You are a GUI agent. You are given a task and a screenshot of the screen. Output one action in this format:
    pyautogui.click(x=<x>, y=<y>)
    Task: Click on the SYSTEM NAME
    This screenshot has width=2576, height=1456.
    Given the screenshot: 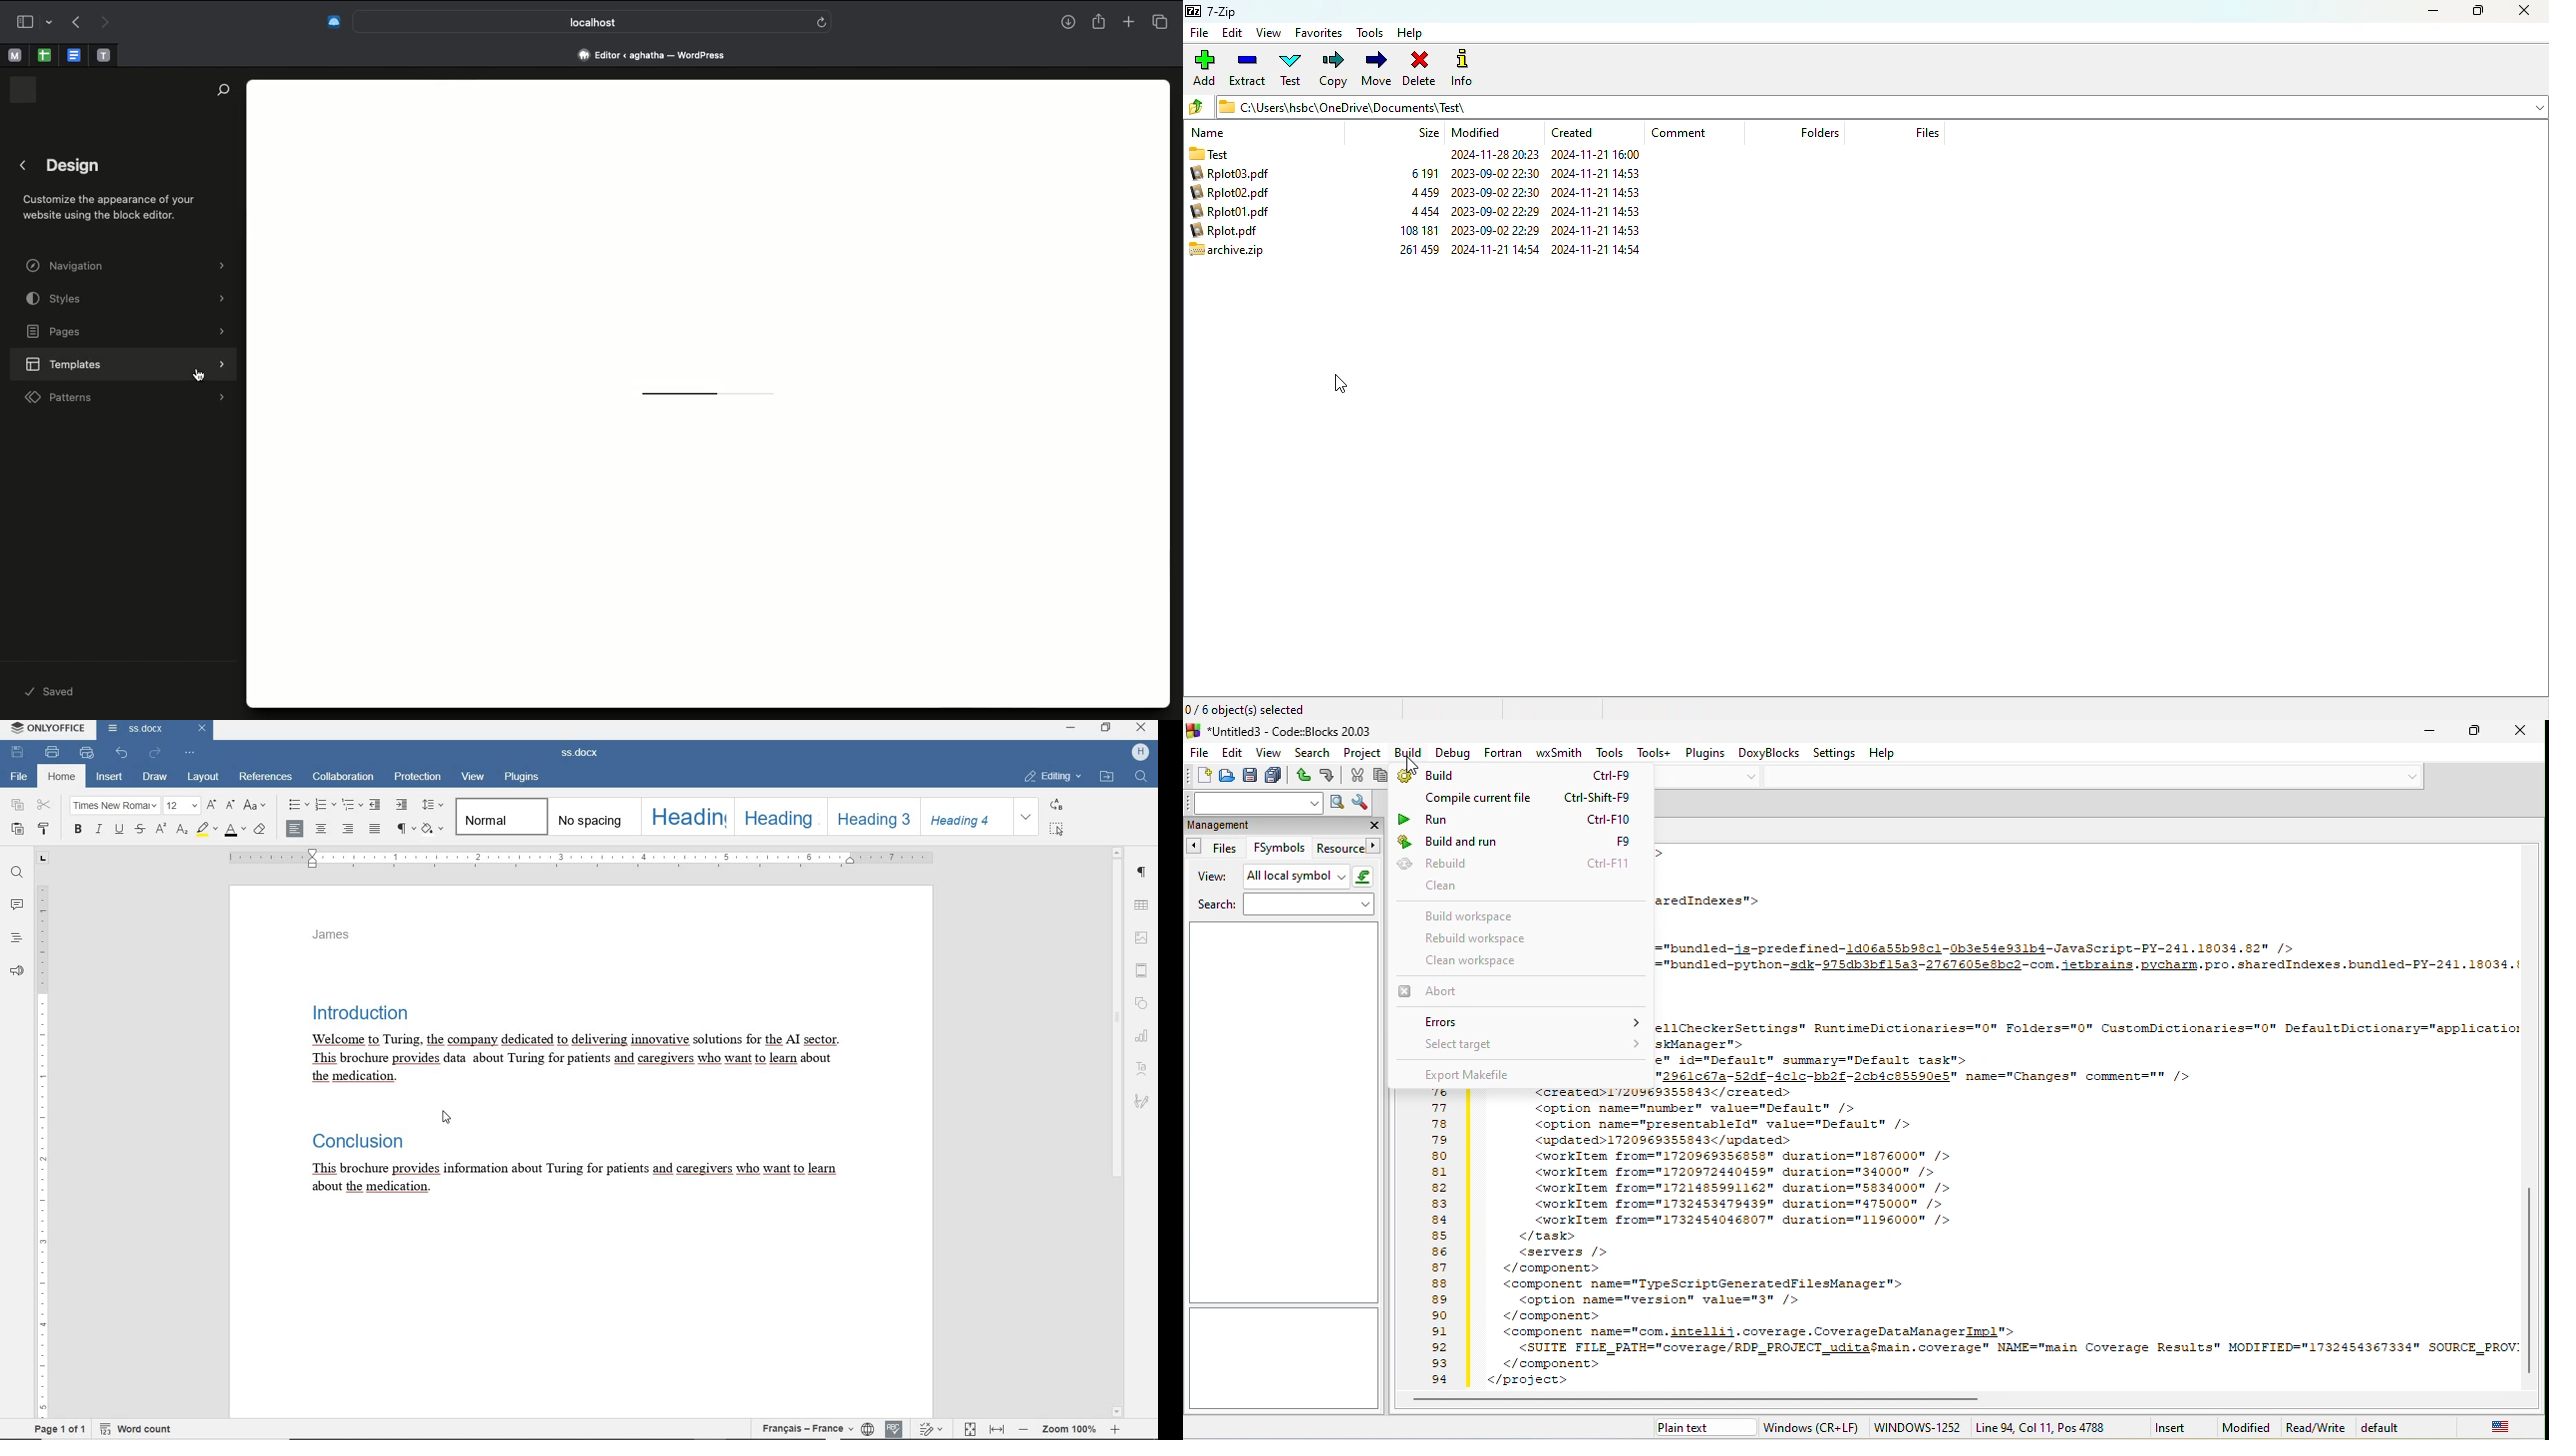 What is the action you would take?
    pyautogui.click(x=49, y=731)
    